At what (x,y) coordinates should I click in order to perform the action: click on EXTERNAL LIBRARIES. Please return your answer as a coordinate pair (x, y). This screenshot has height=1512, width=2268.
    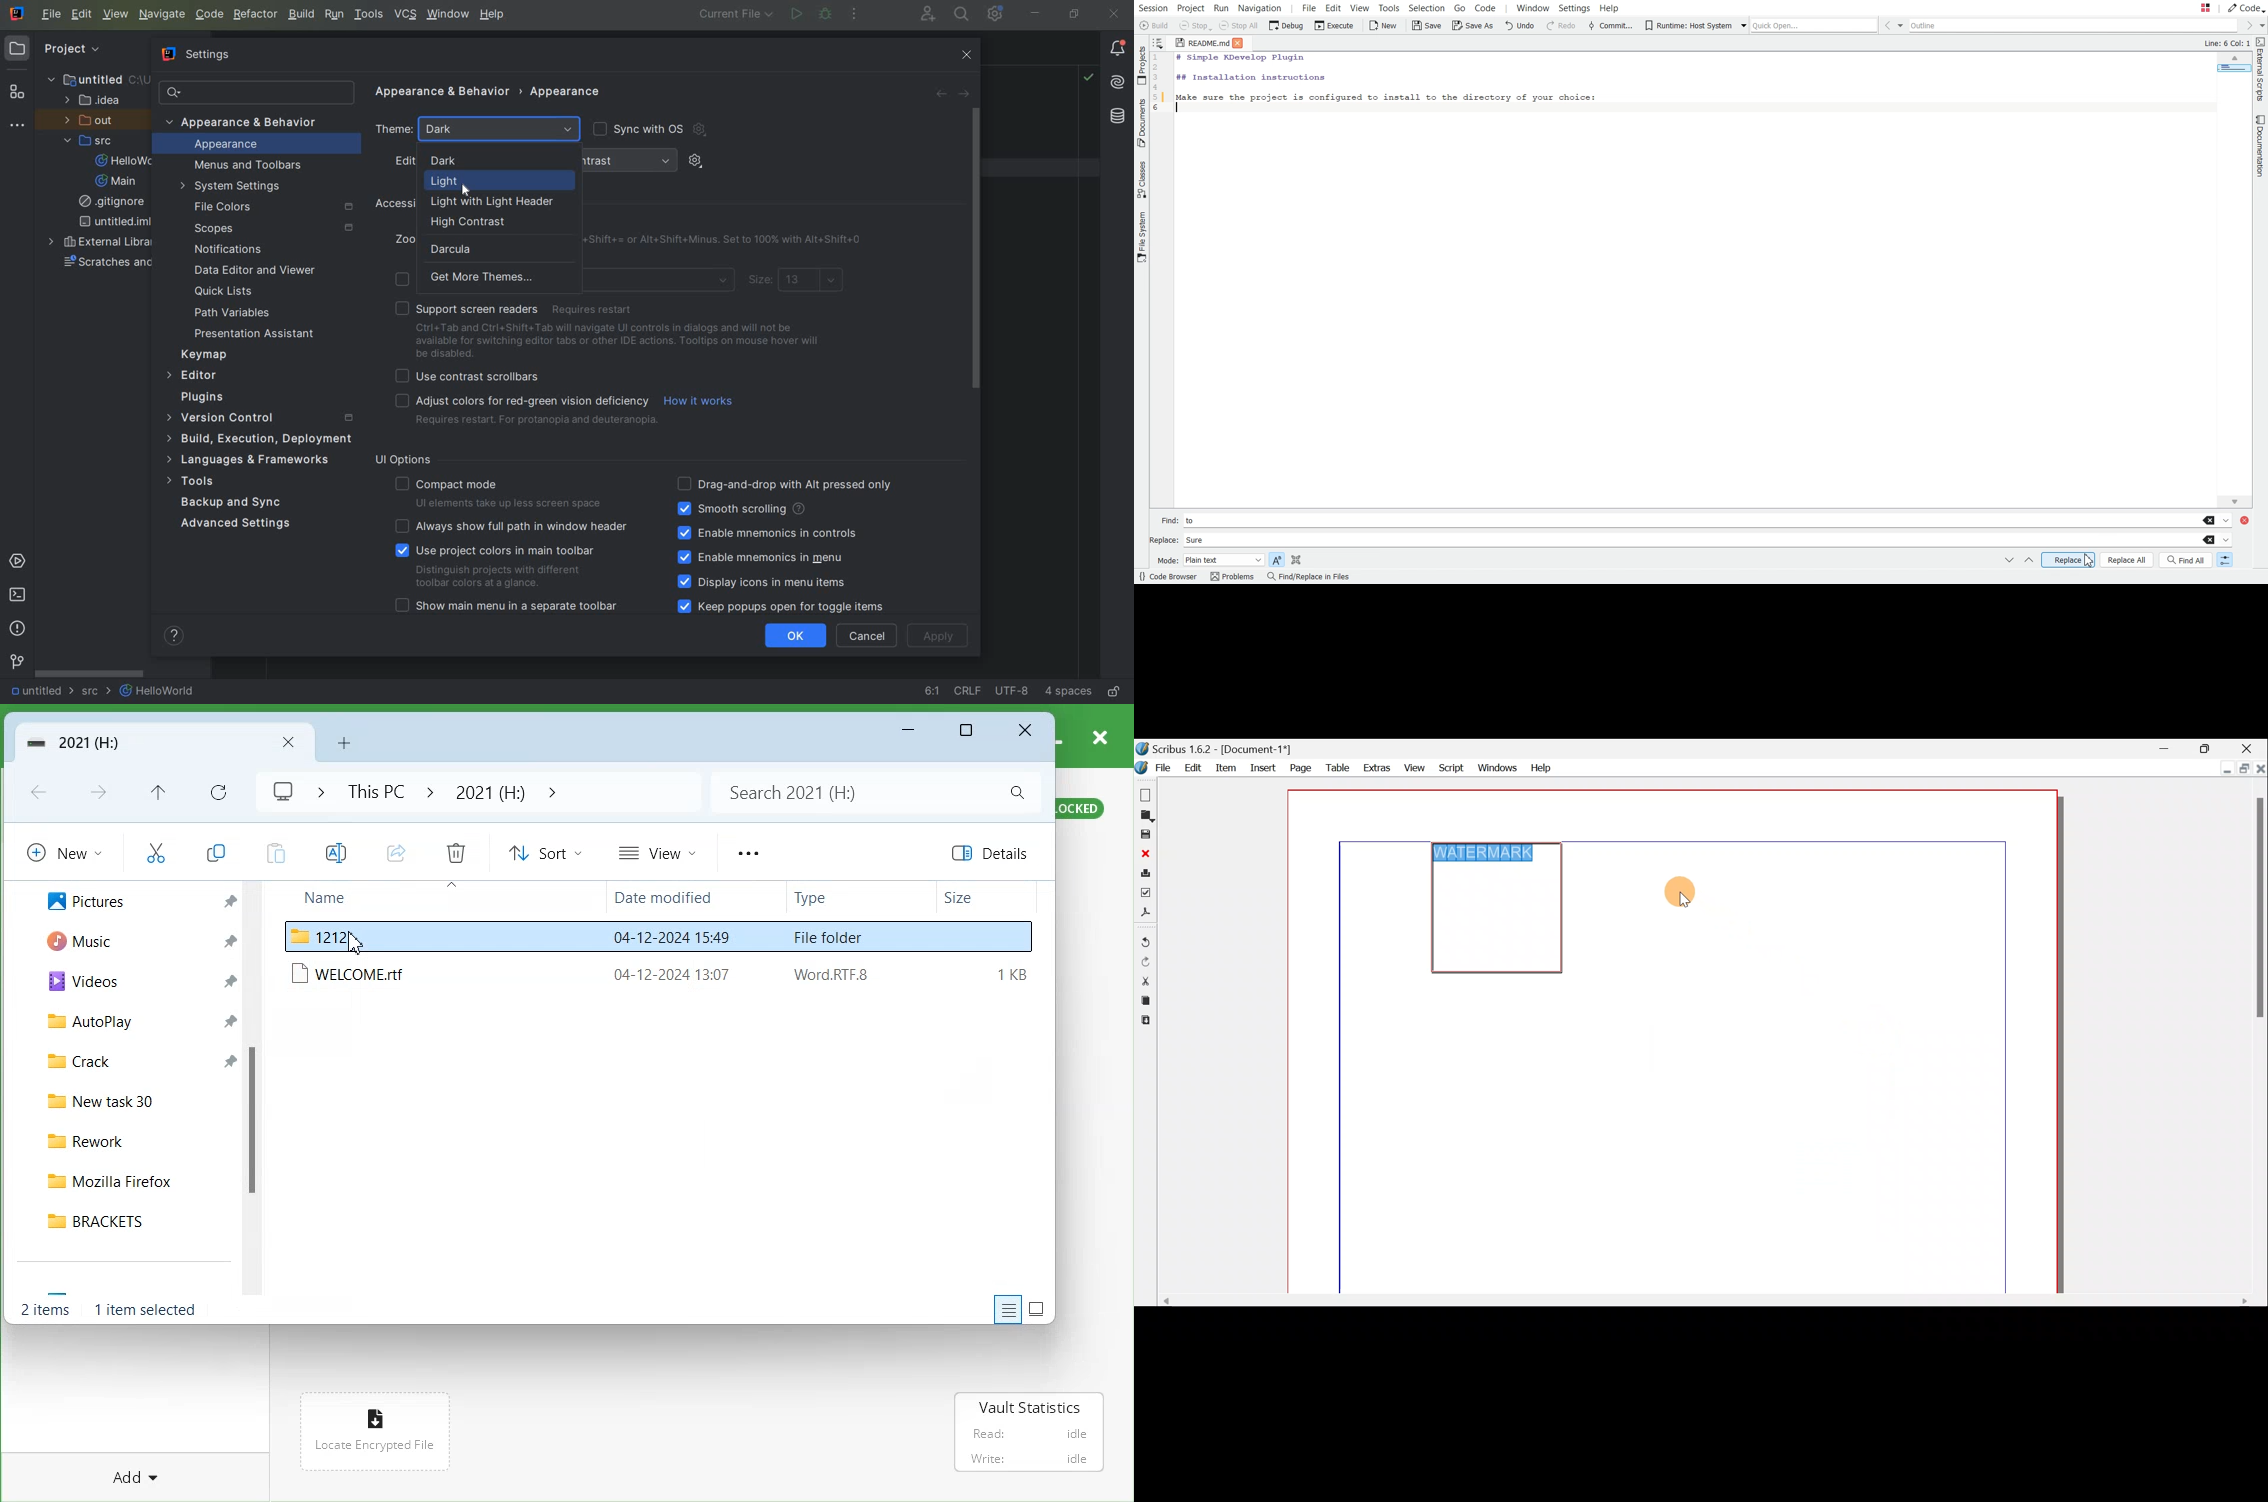
    Looking at the image, I should click on (101, 242).